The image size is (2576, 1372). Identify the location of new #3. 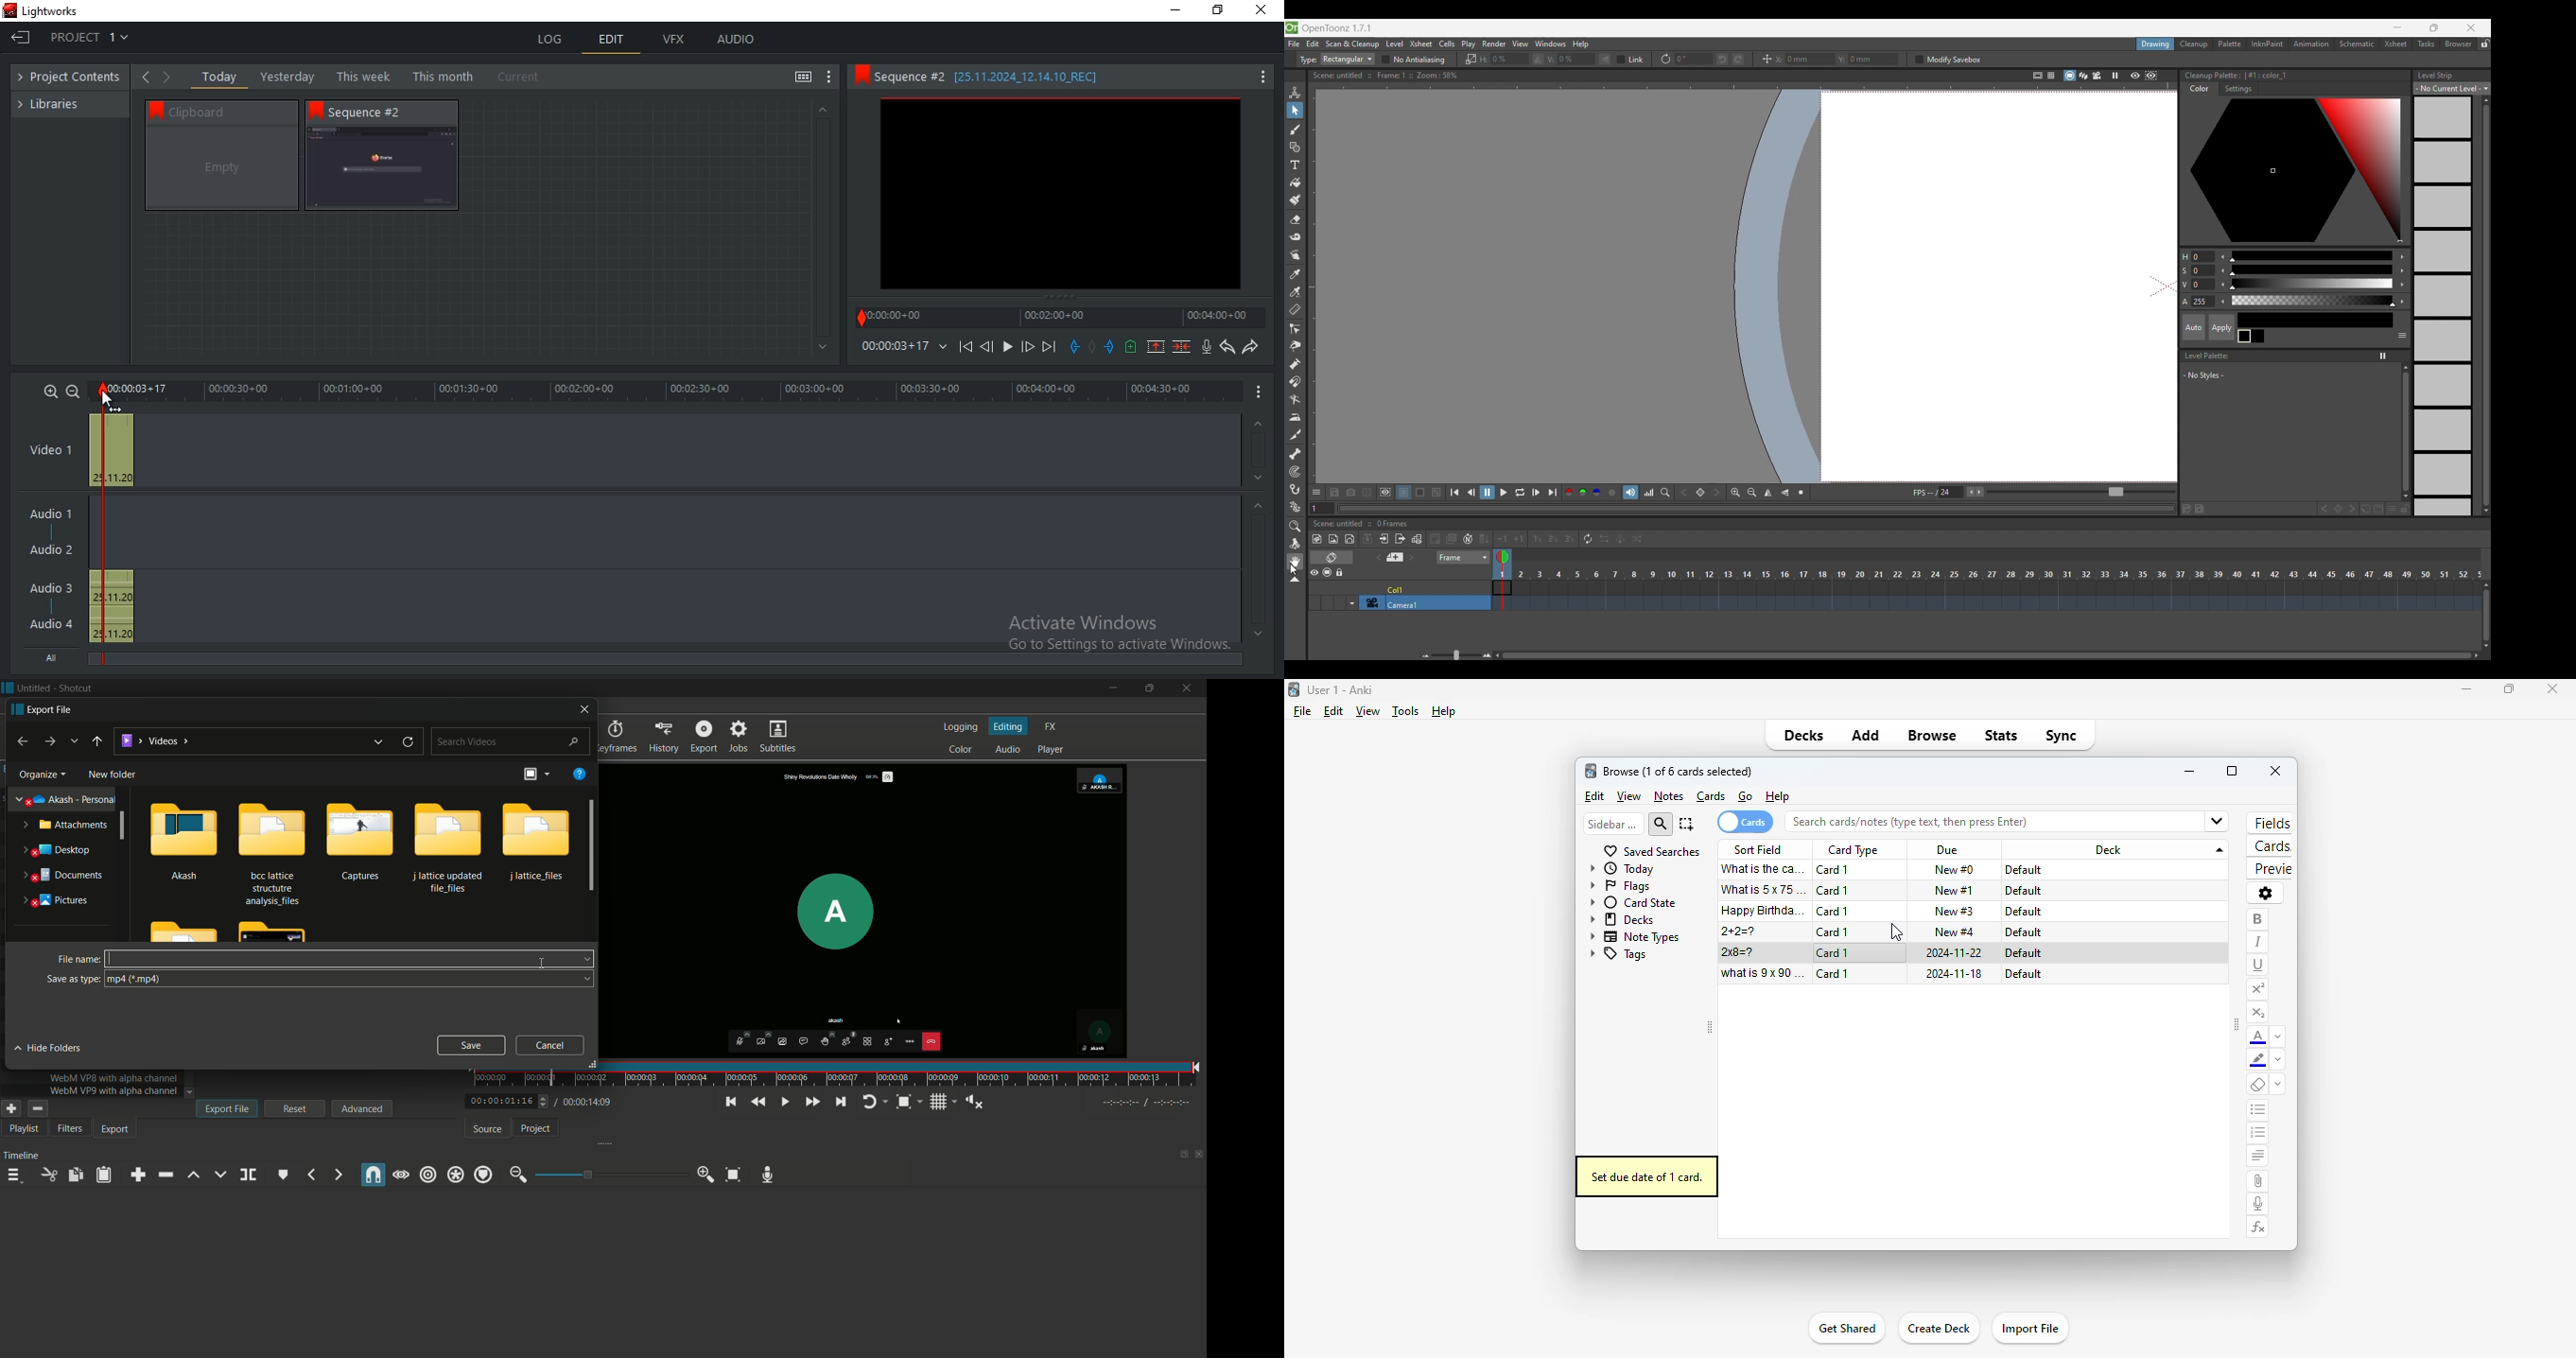
(1955, 911).